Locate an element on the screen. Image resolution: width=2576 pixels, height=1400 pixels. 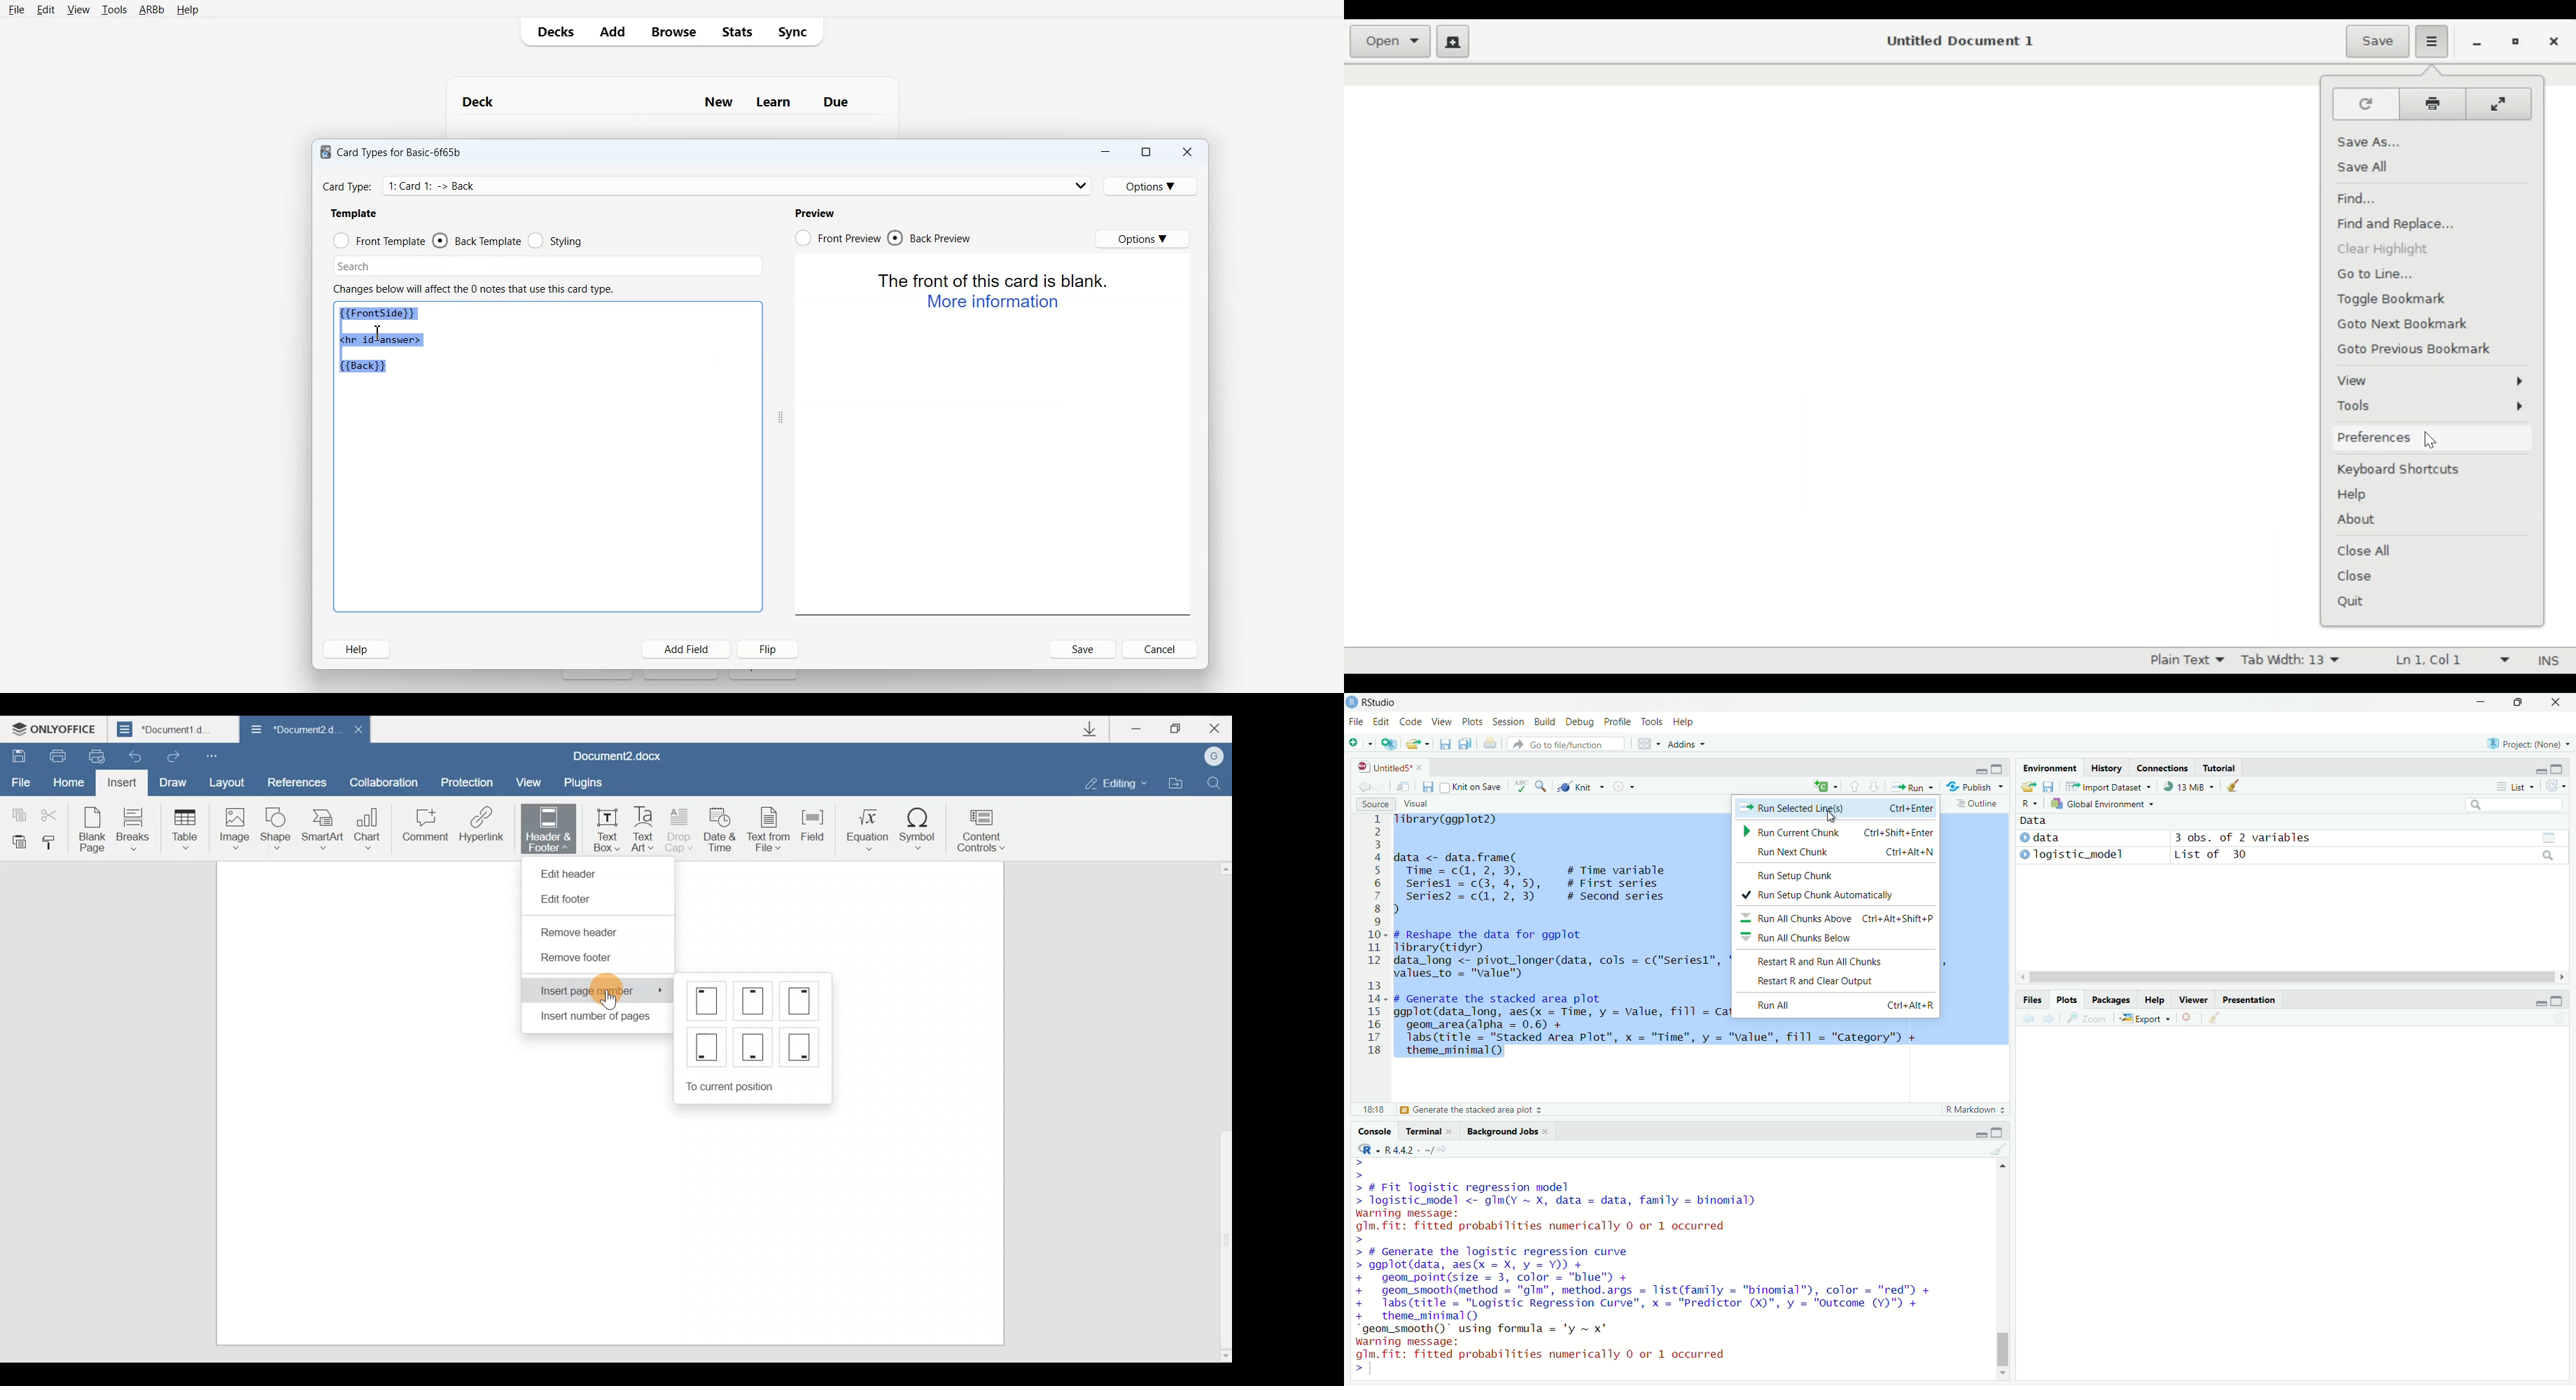
Text Cursor is located at coordinates (377, 333).